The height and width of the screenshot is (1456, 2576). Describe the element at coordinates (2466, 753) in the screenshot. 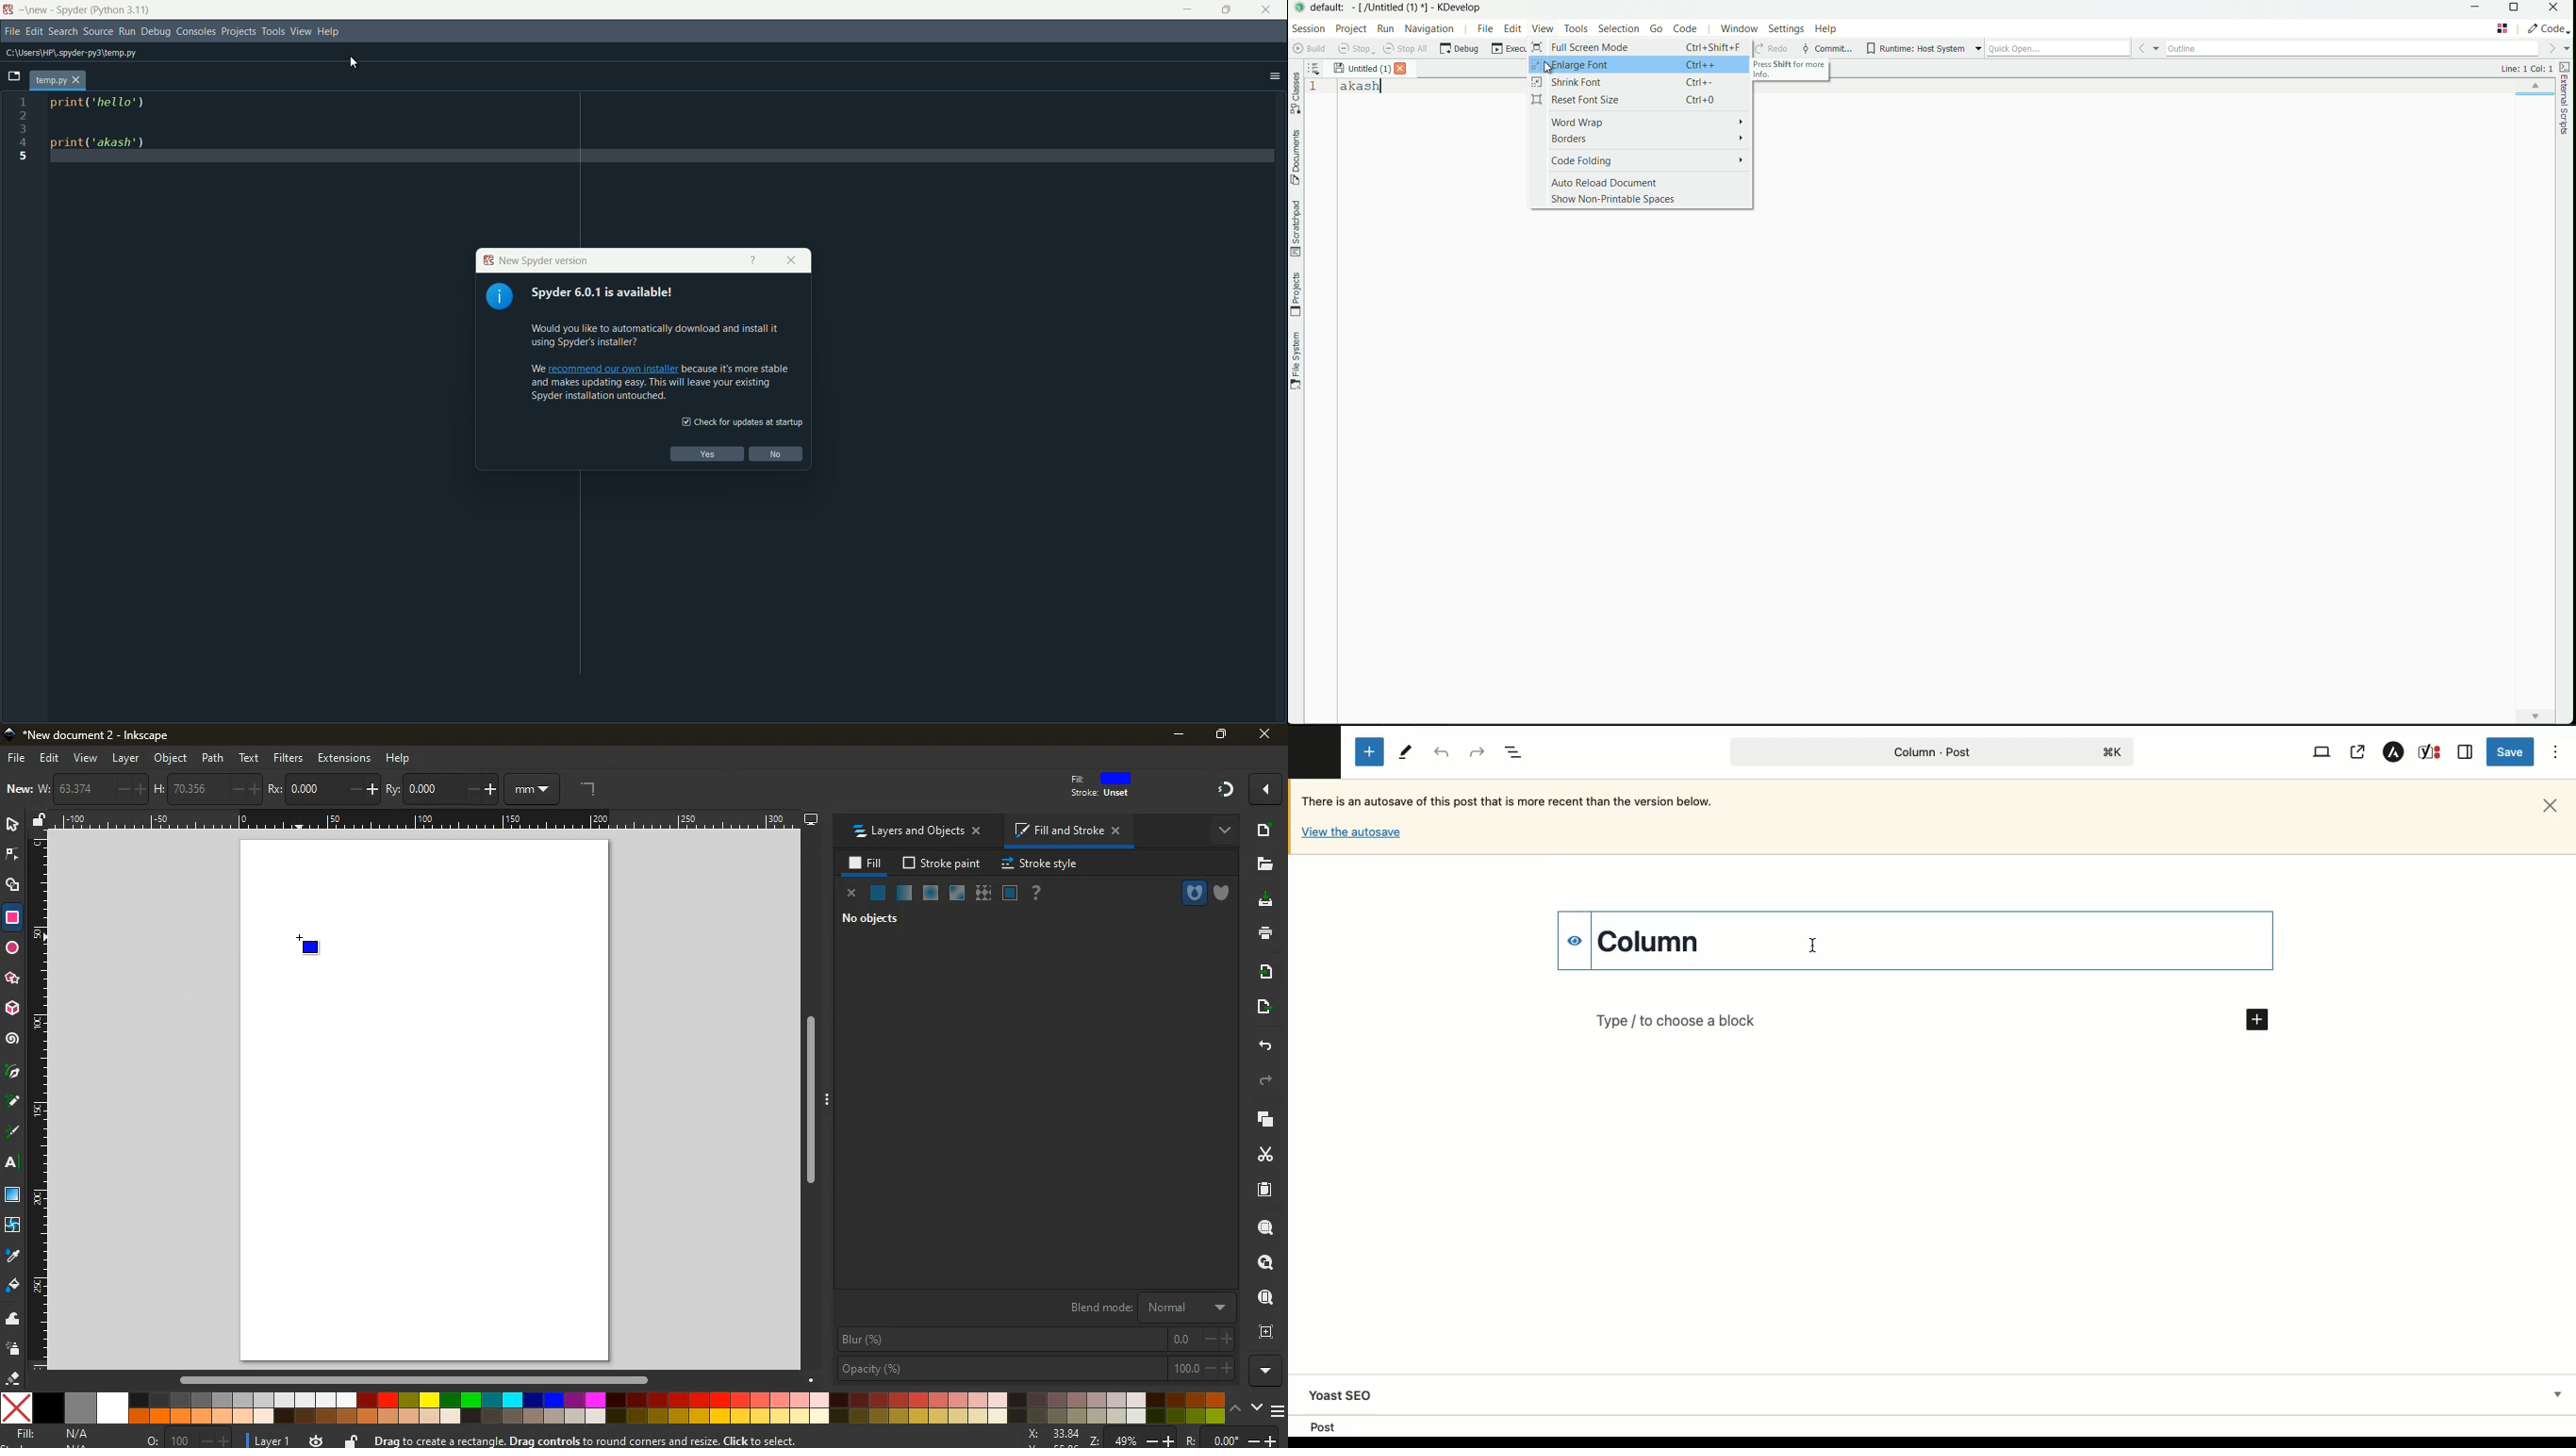

I see `Sidebar` at that location.